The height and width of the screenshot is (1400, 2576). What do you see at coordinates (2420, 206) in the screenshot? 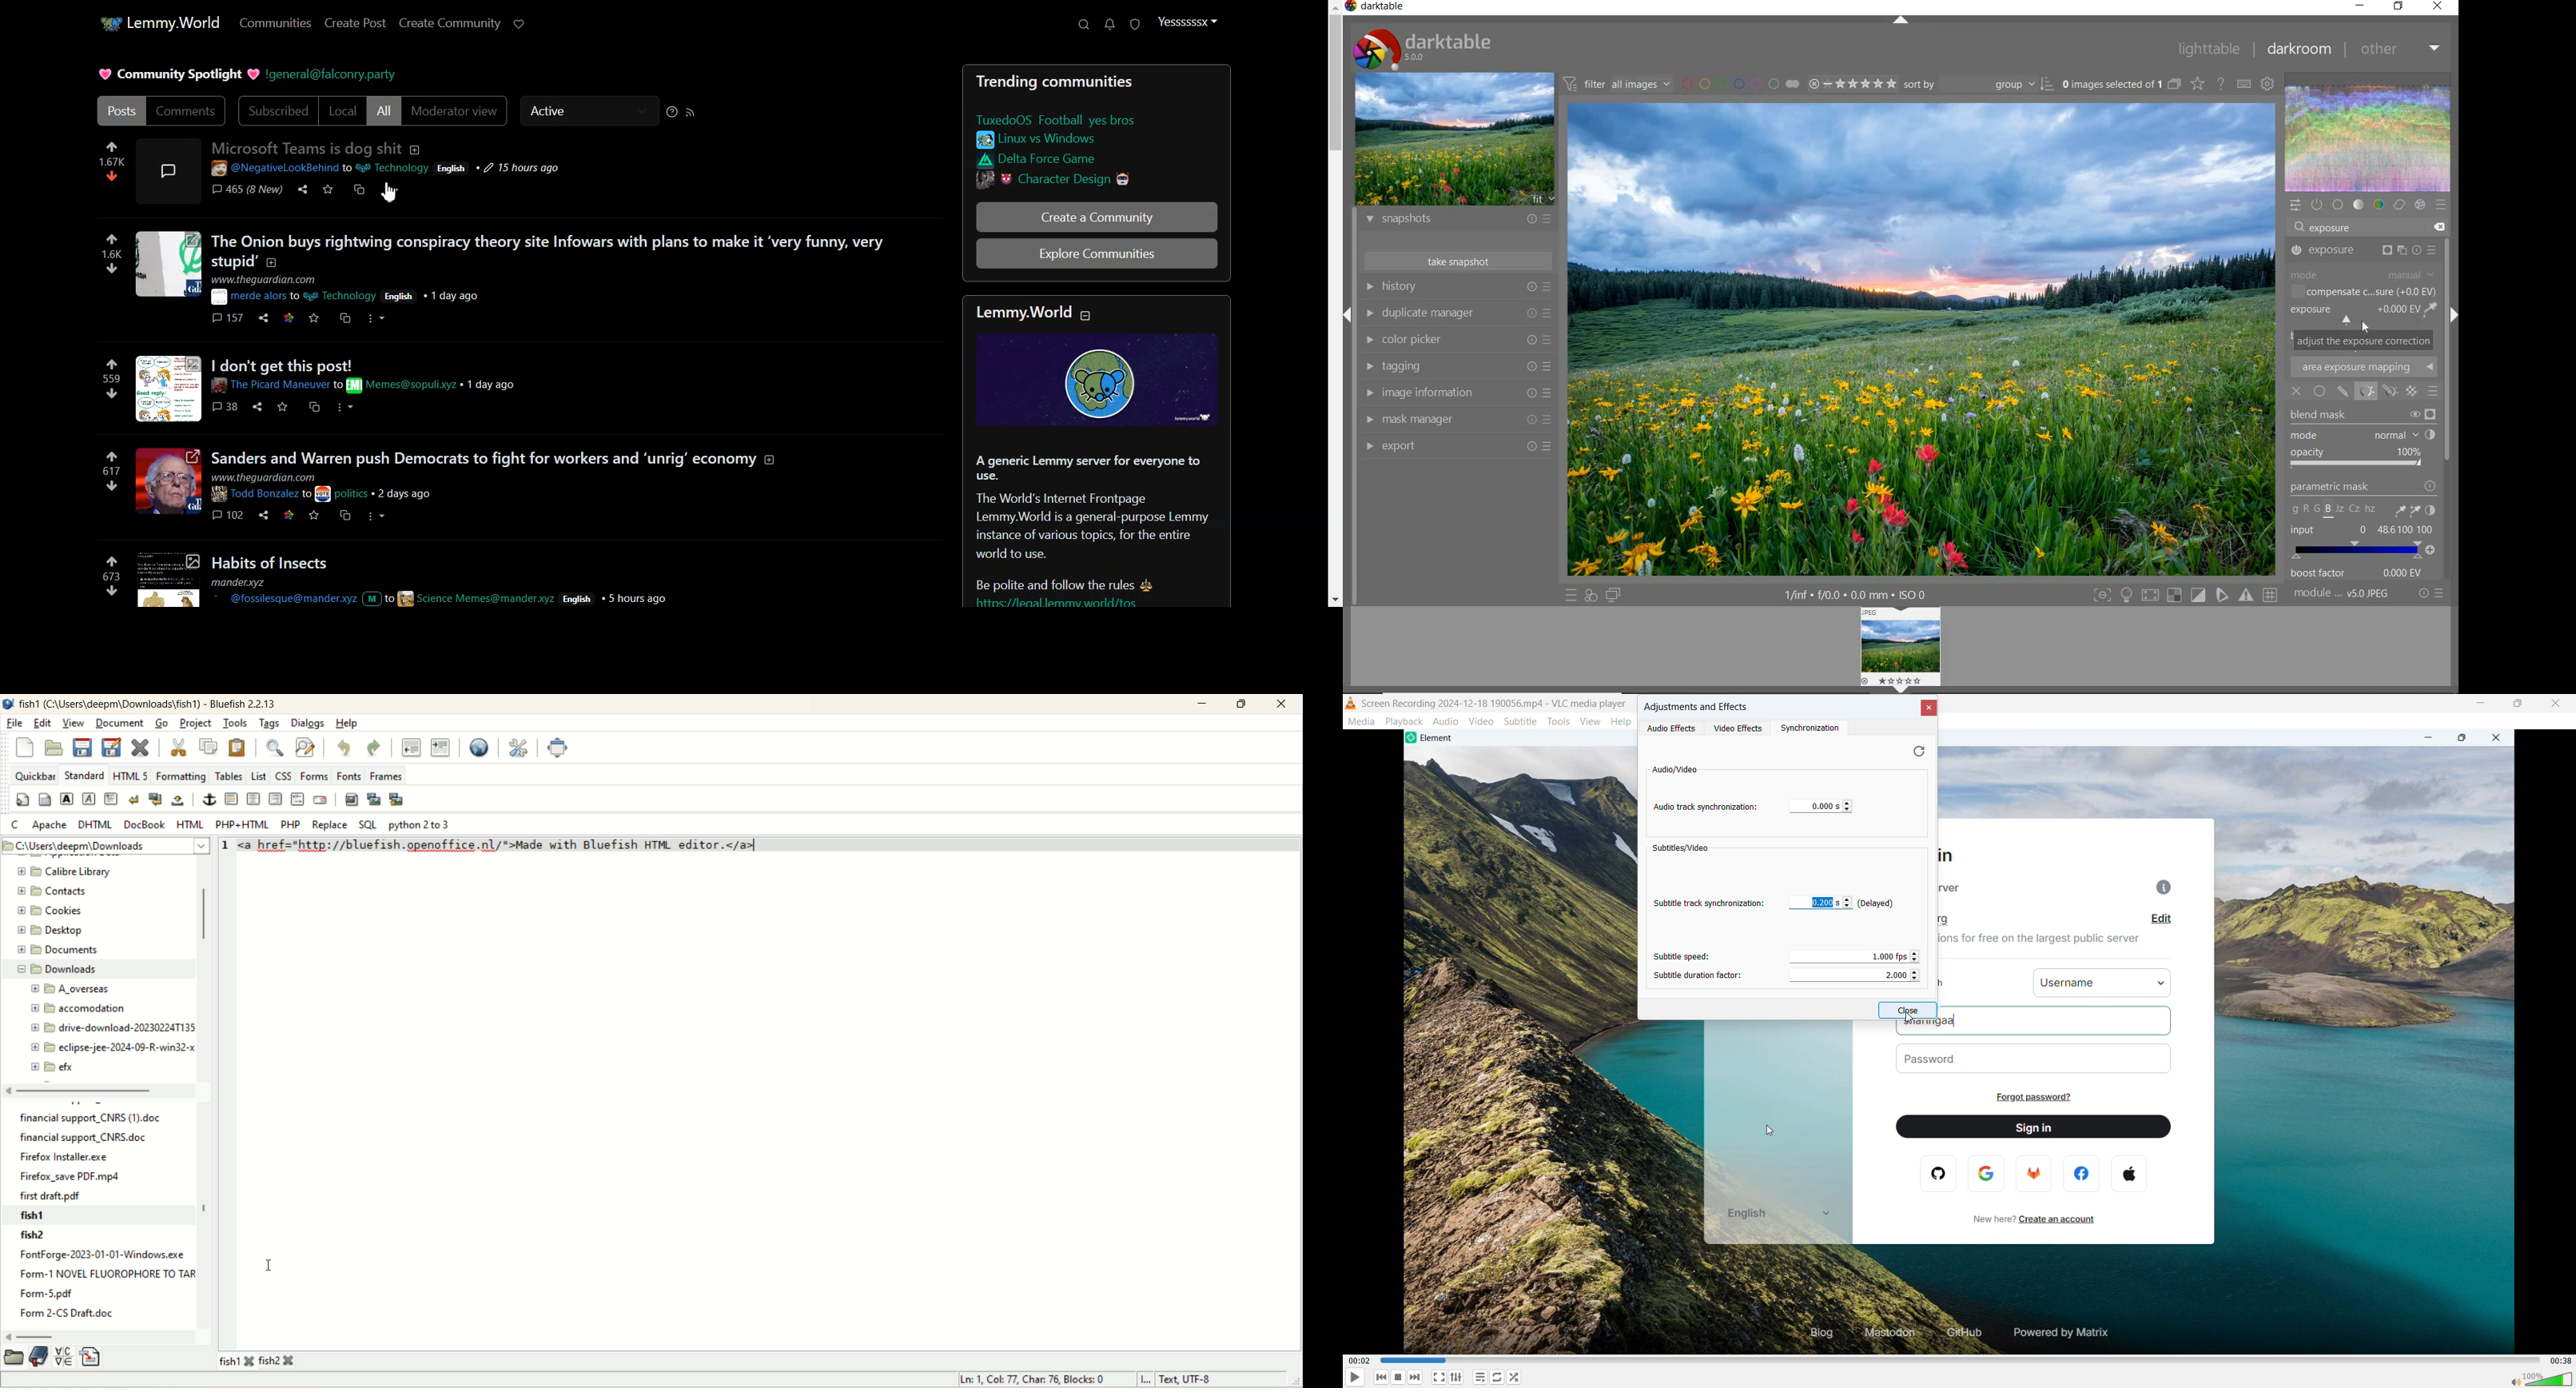
I see `effect` at bounding box center [2420, 206].